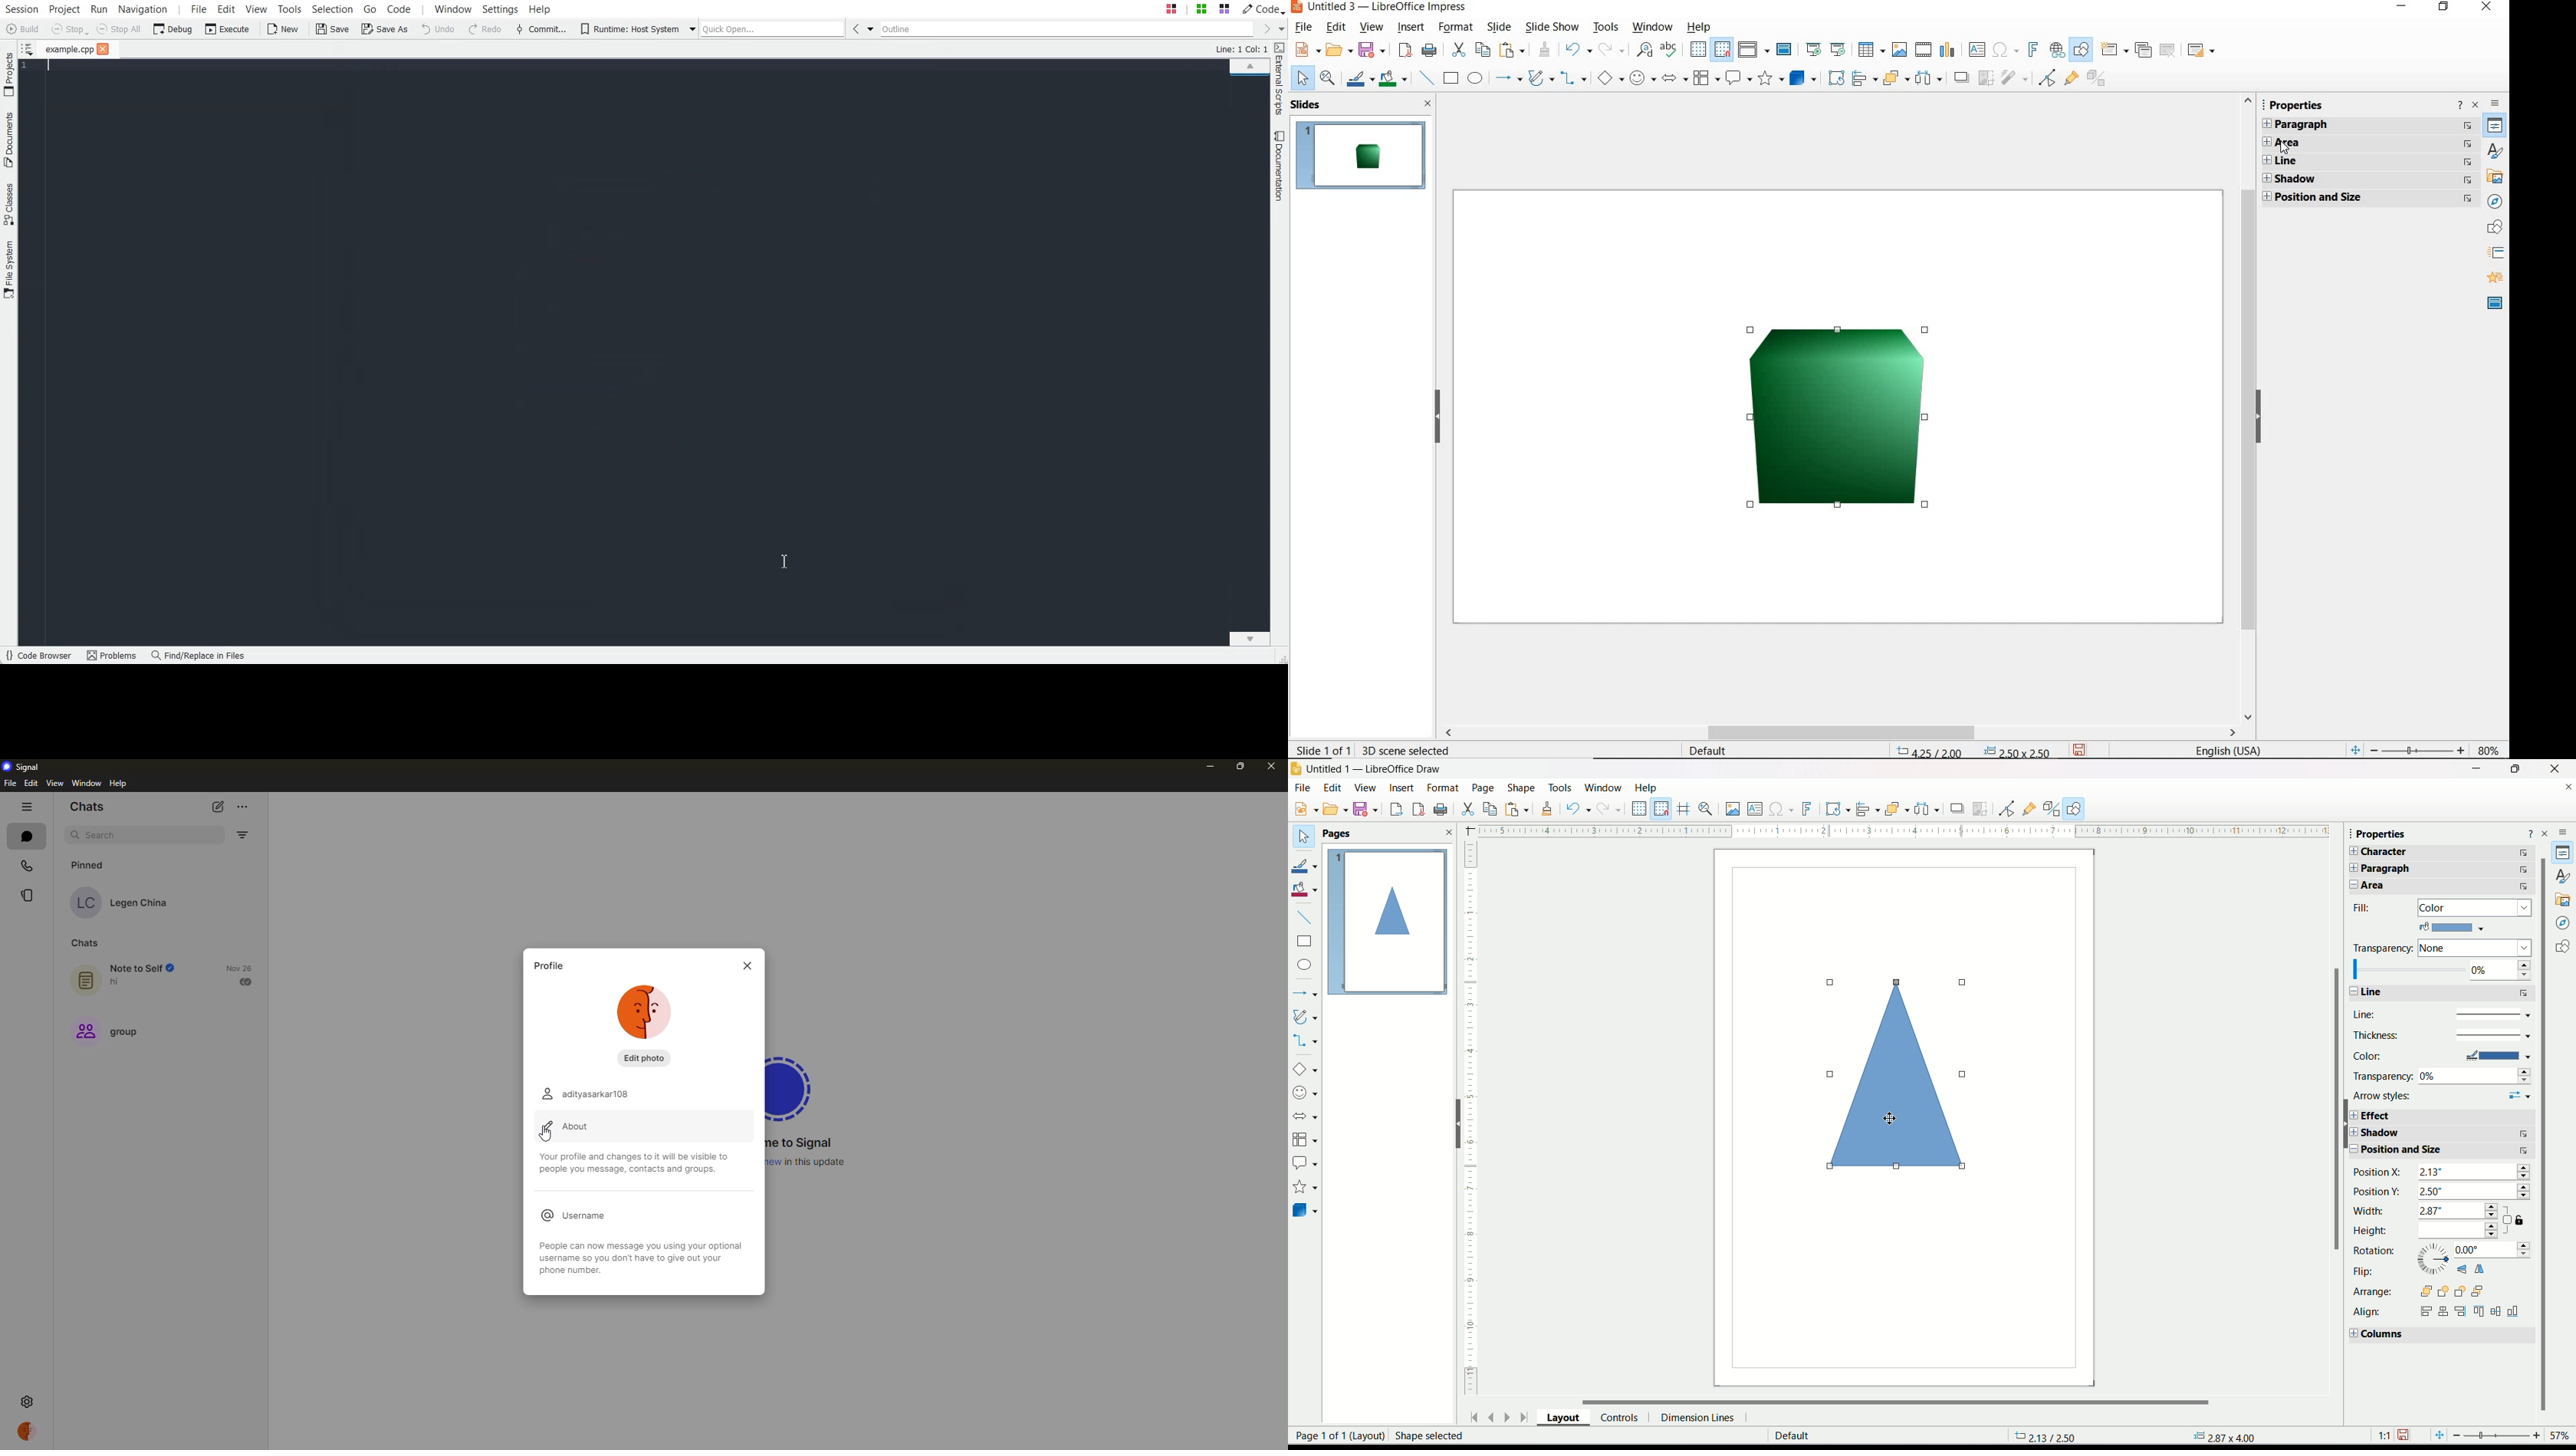 The image size is (2576, 1456). Describe the element at coordinates (2298, 103) in the screenshot. I see `PROPERTIES` at that location.